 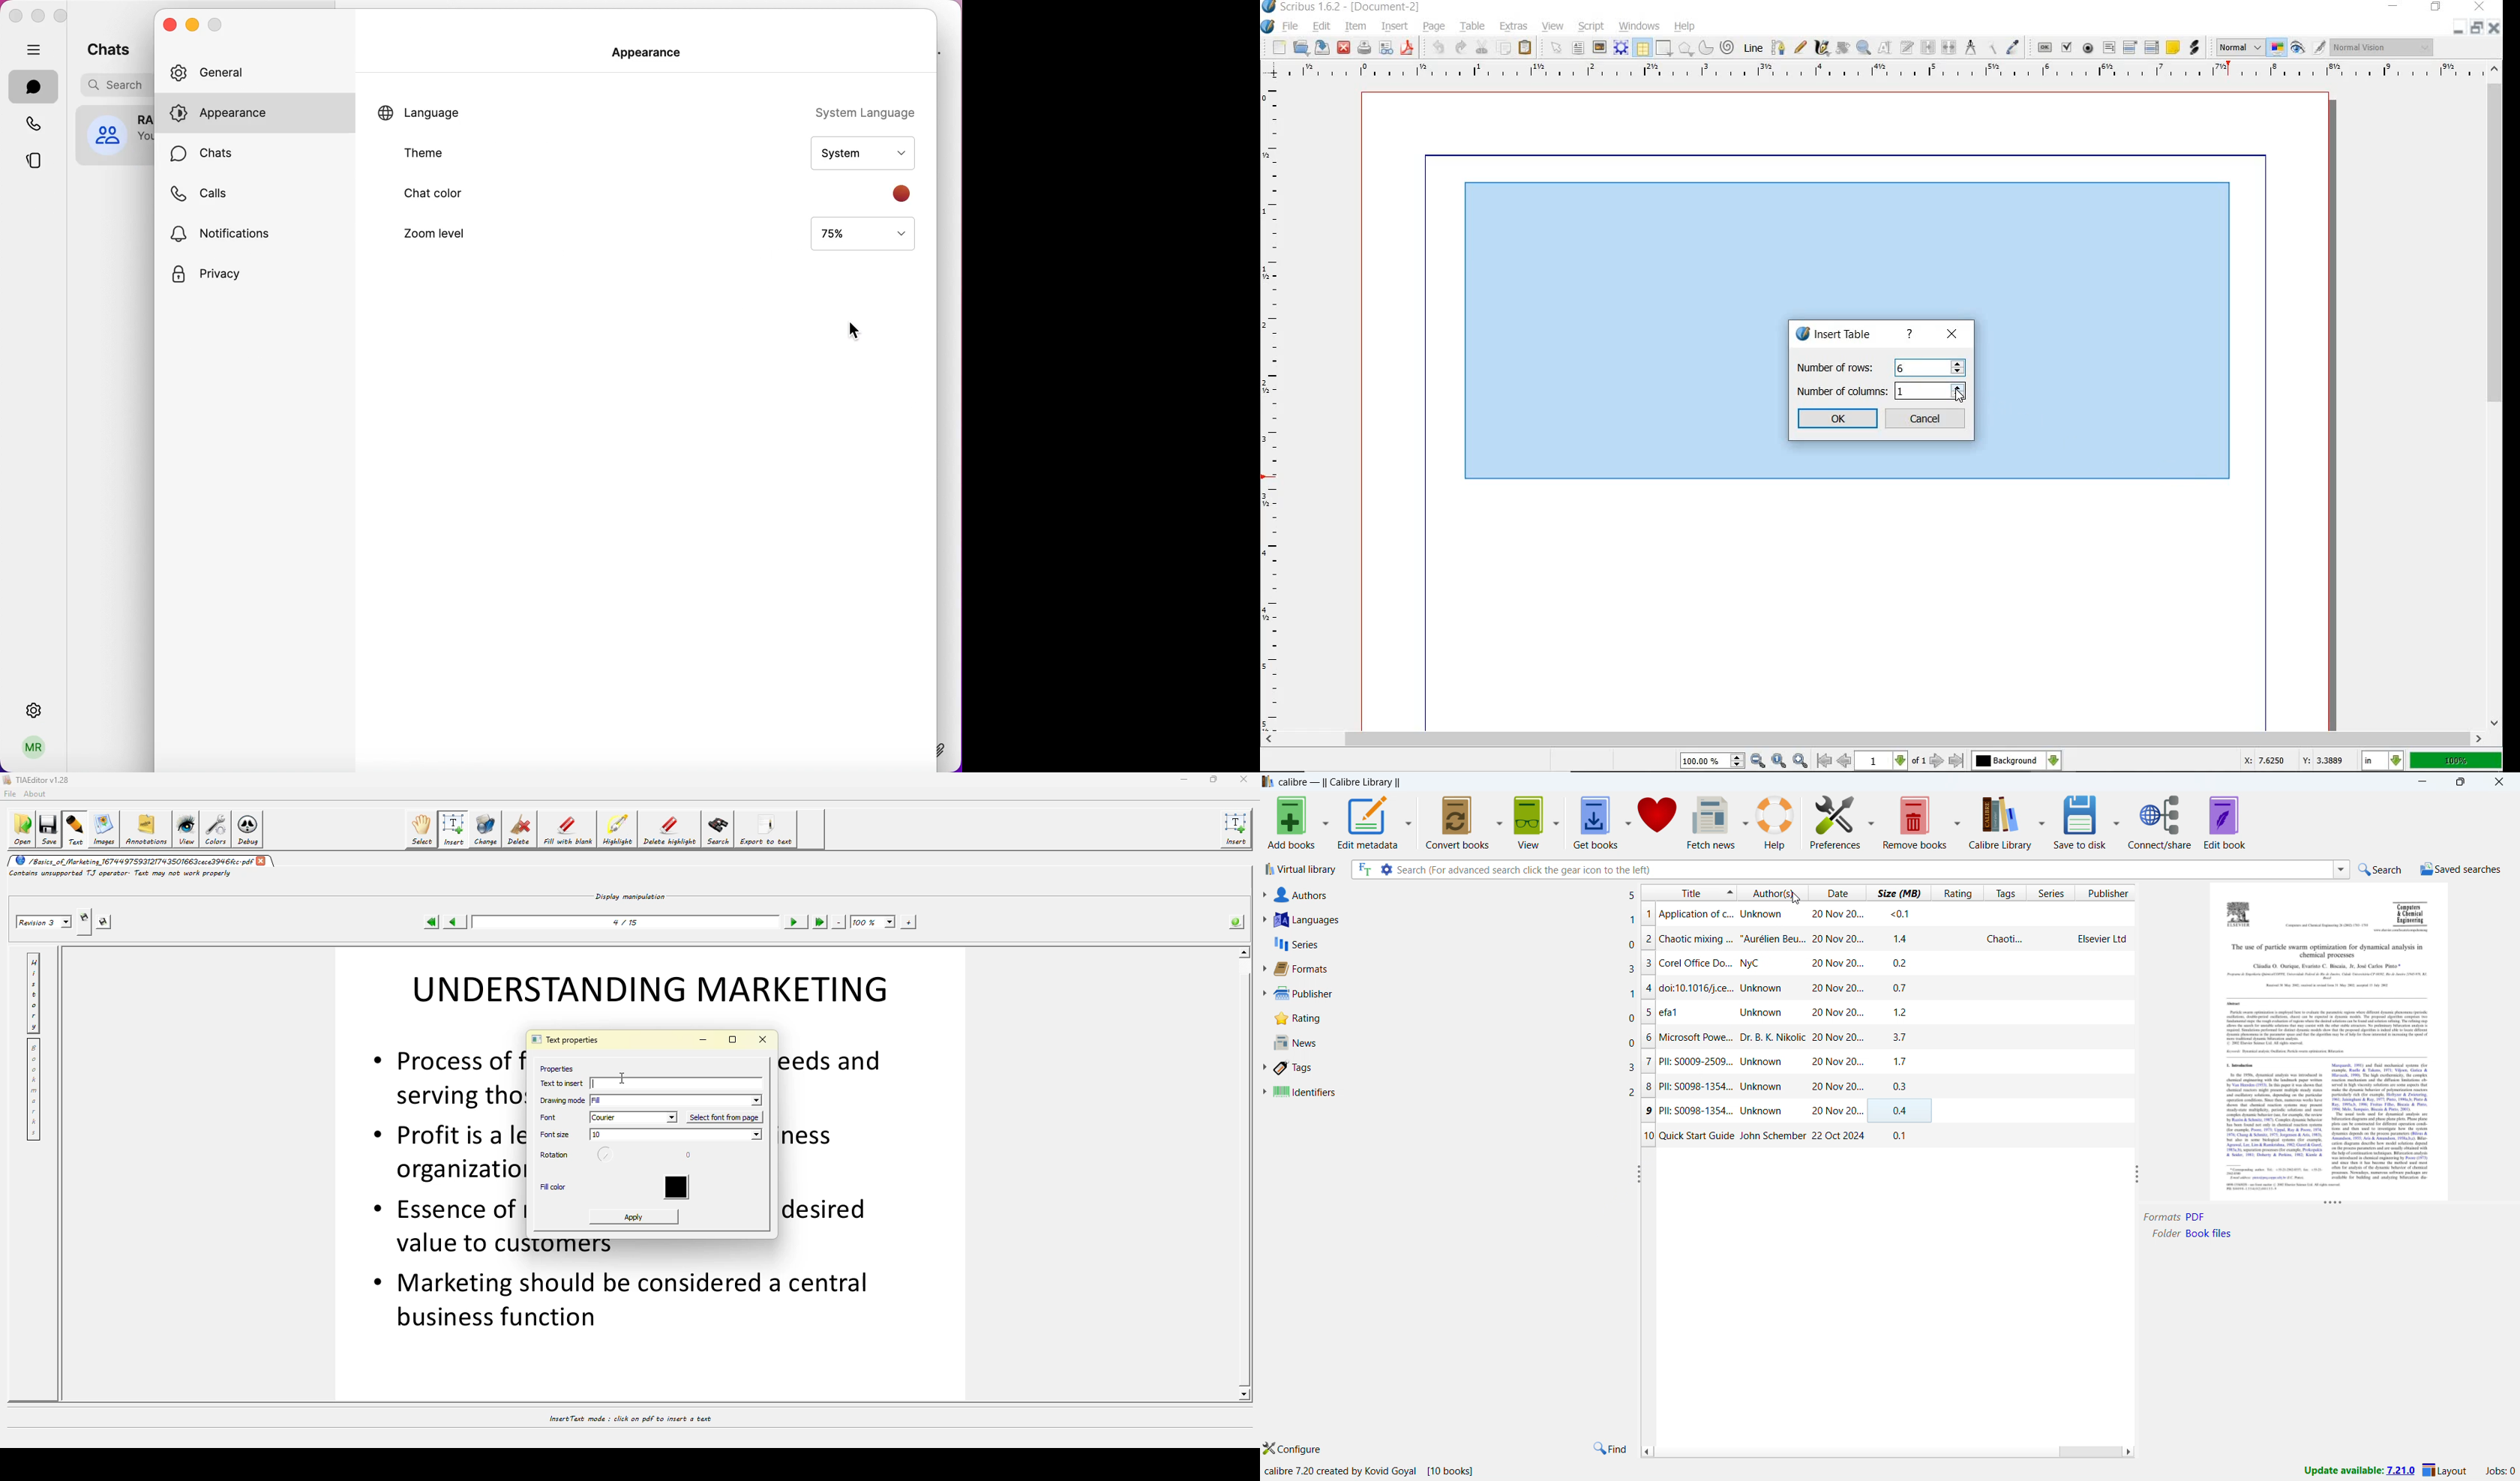 What do you see at coordinates (1903, 987) in the screenshot?
I see `07` at bounding box center [1903, 987].